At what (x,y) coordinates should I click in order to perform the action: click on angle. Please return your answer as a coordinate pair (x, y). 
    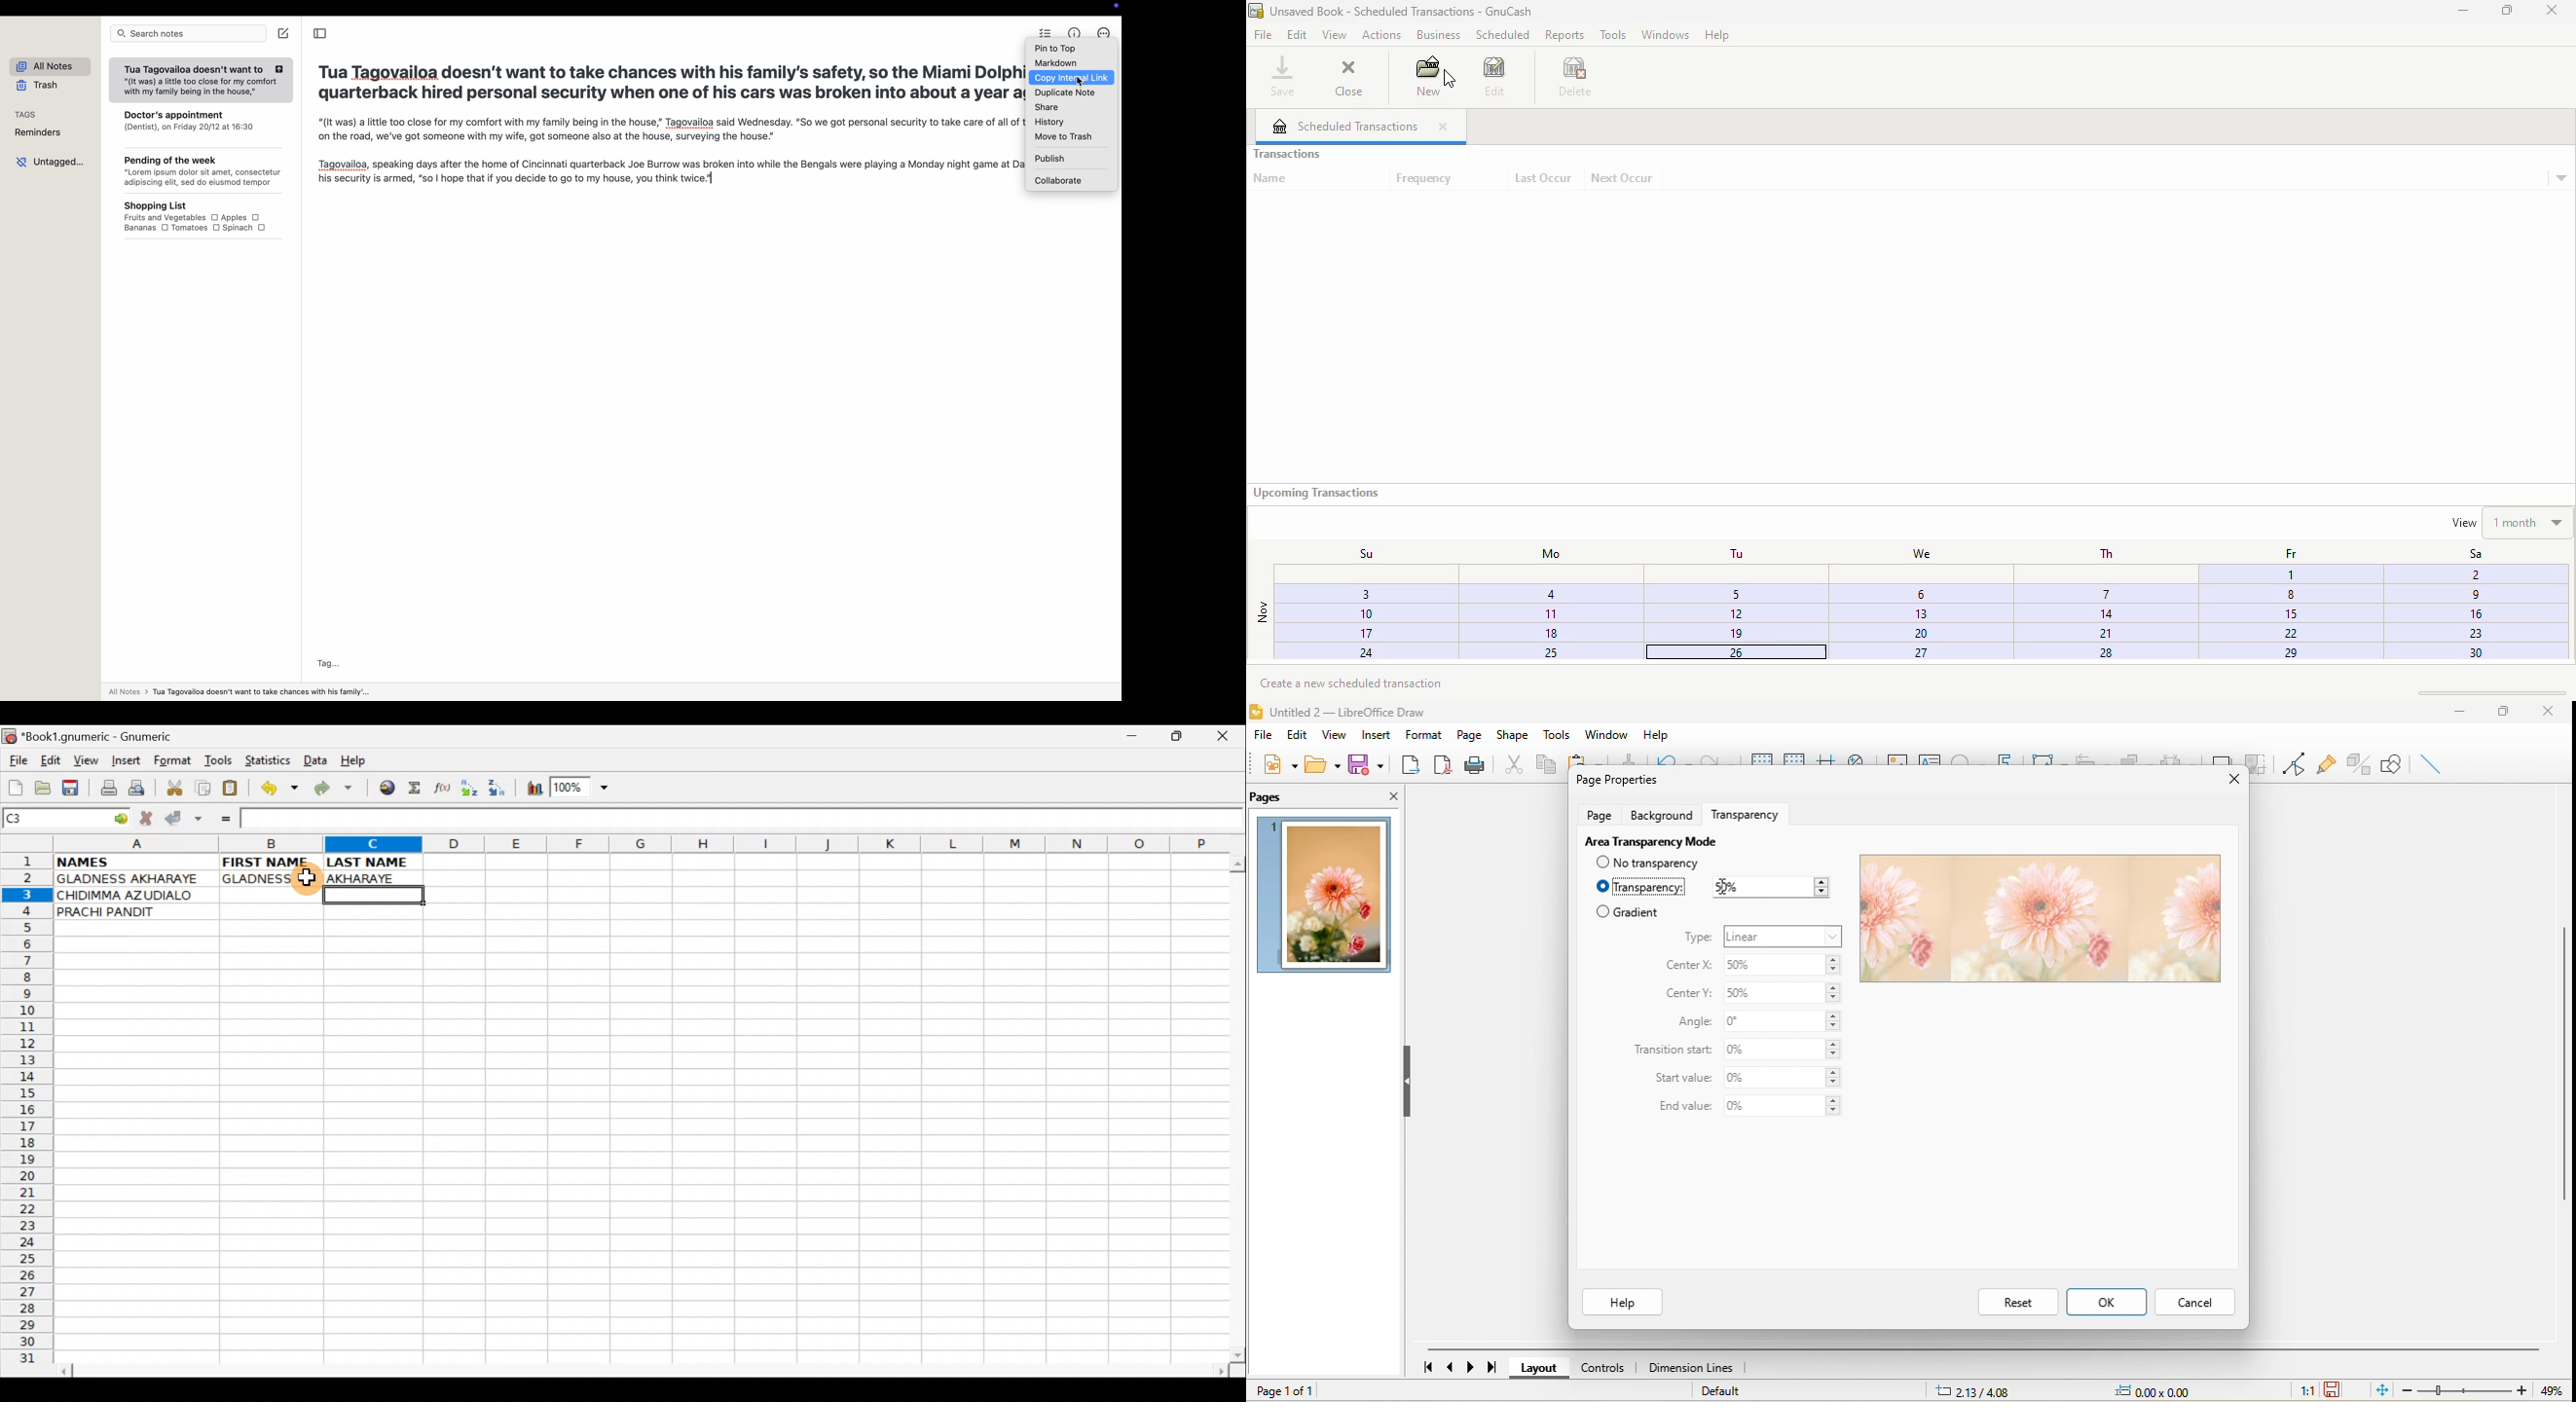
    Looking at the image, I should click on (1691, 1022).